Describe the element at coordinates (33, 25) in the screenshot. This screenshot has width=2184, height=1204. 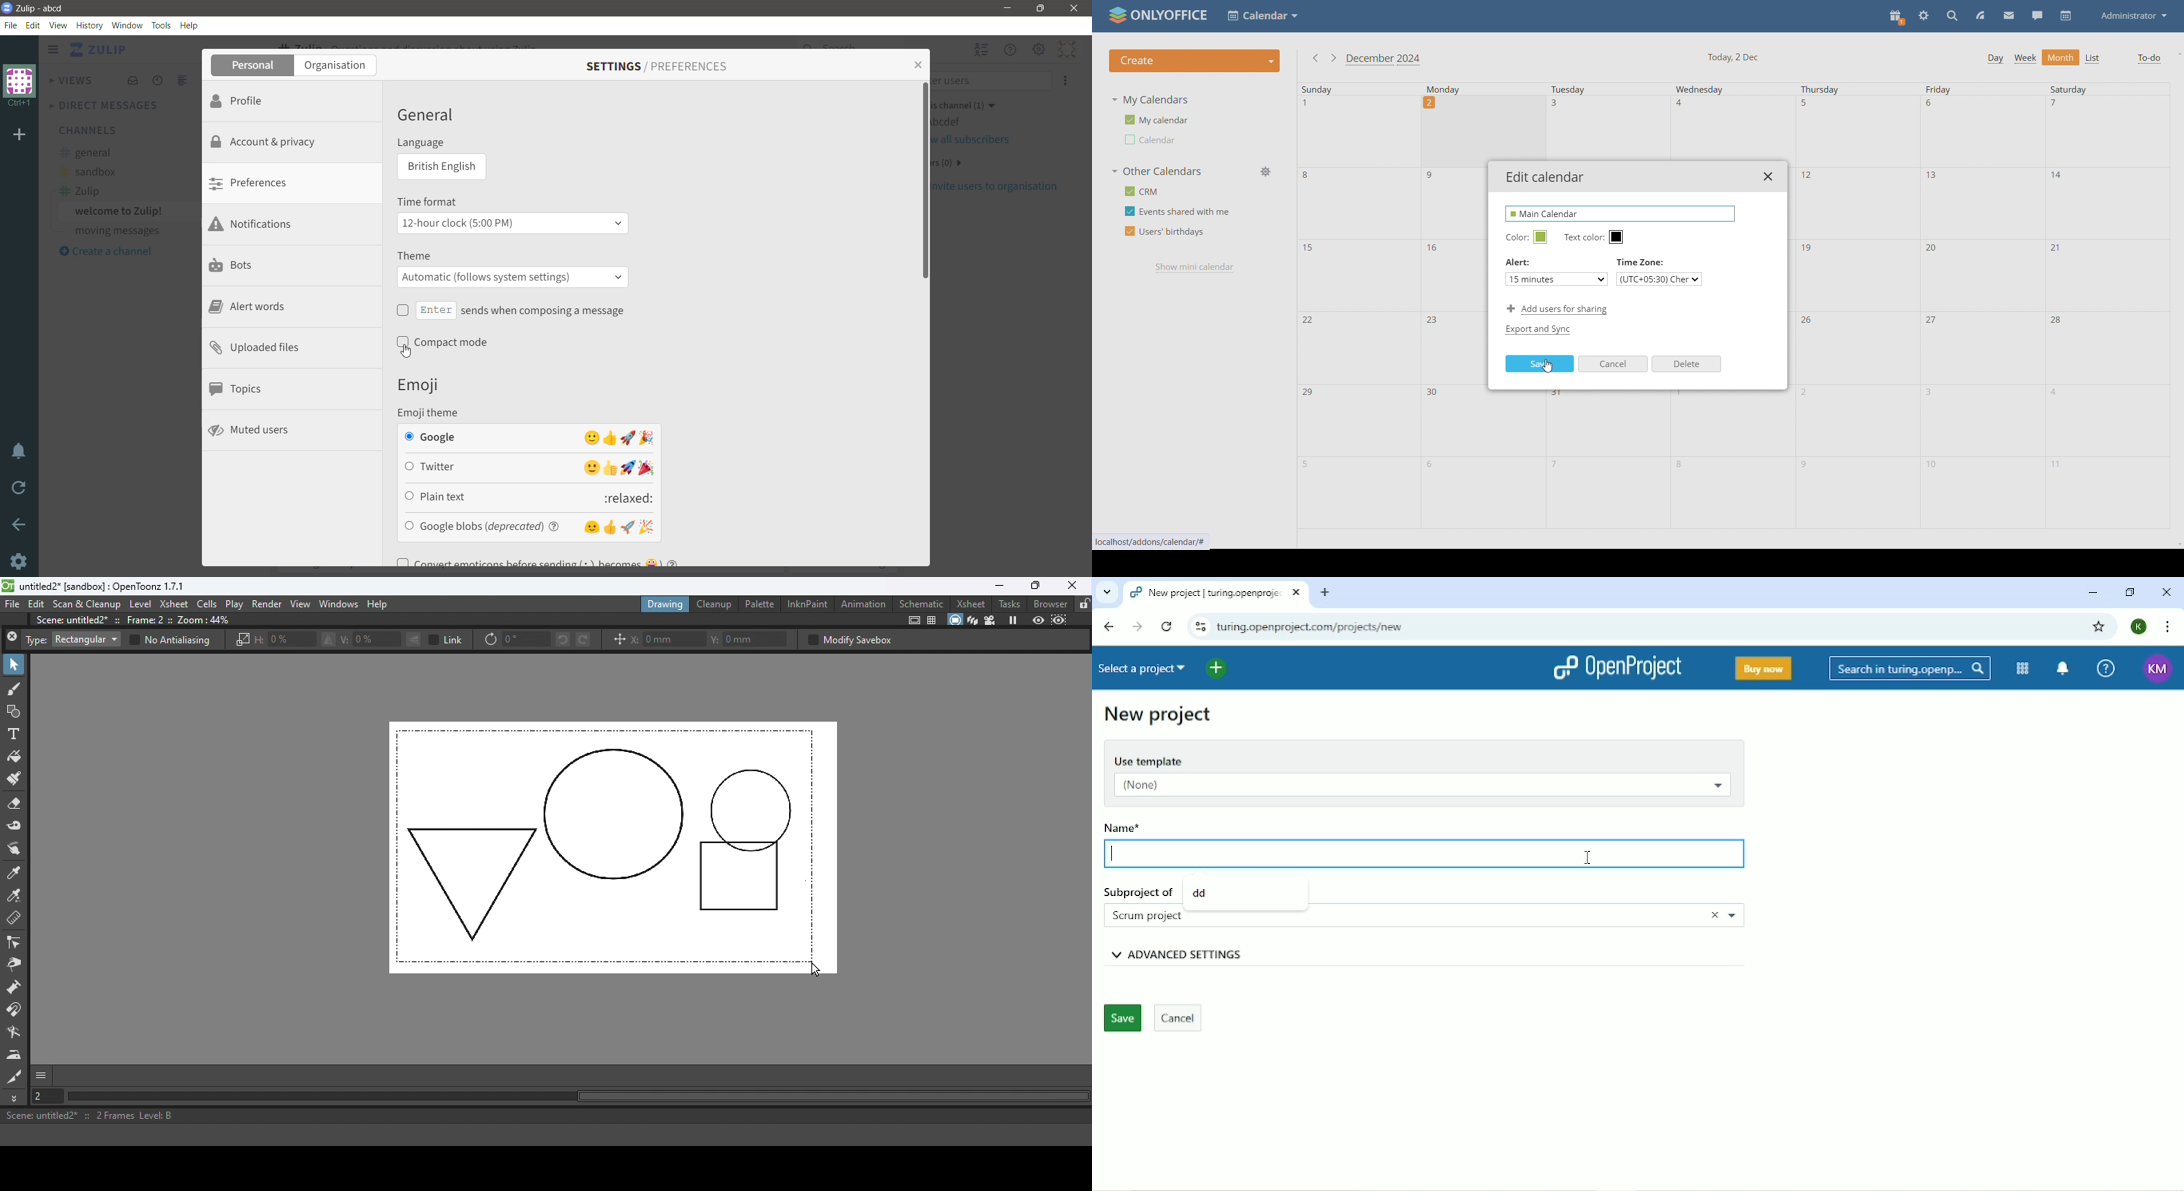
I see `Edit` at that location.